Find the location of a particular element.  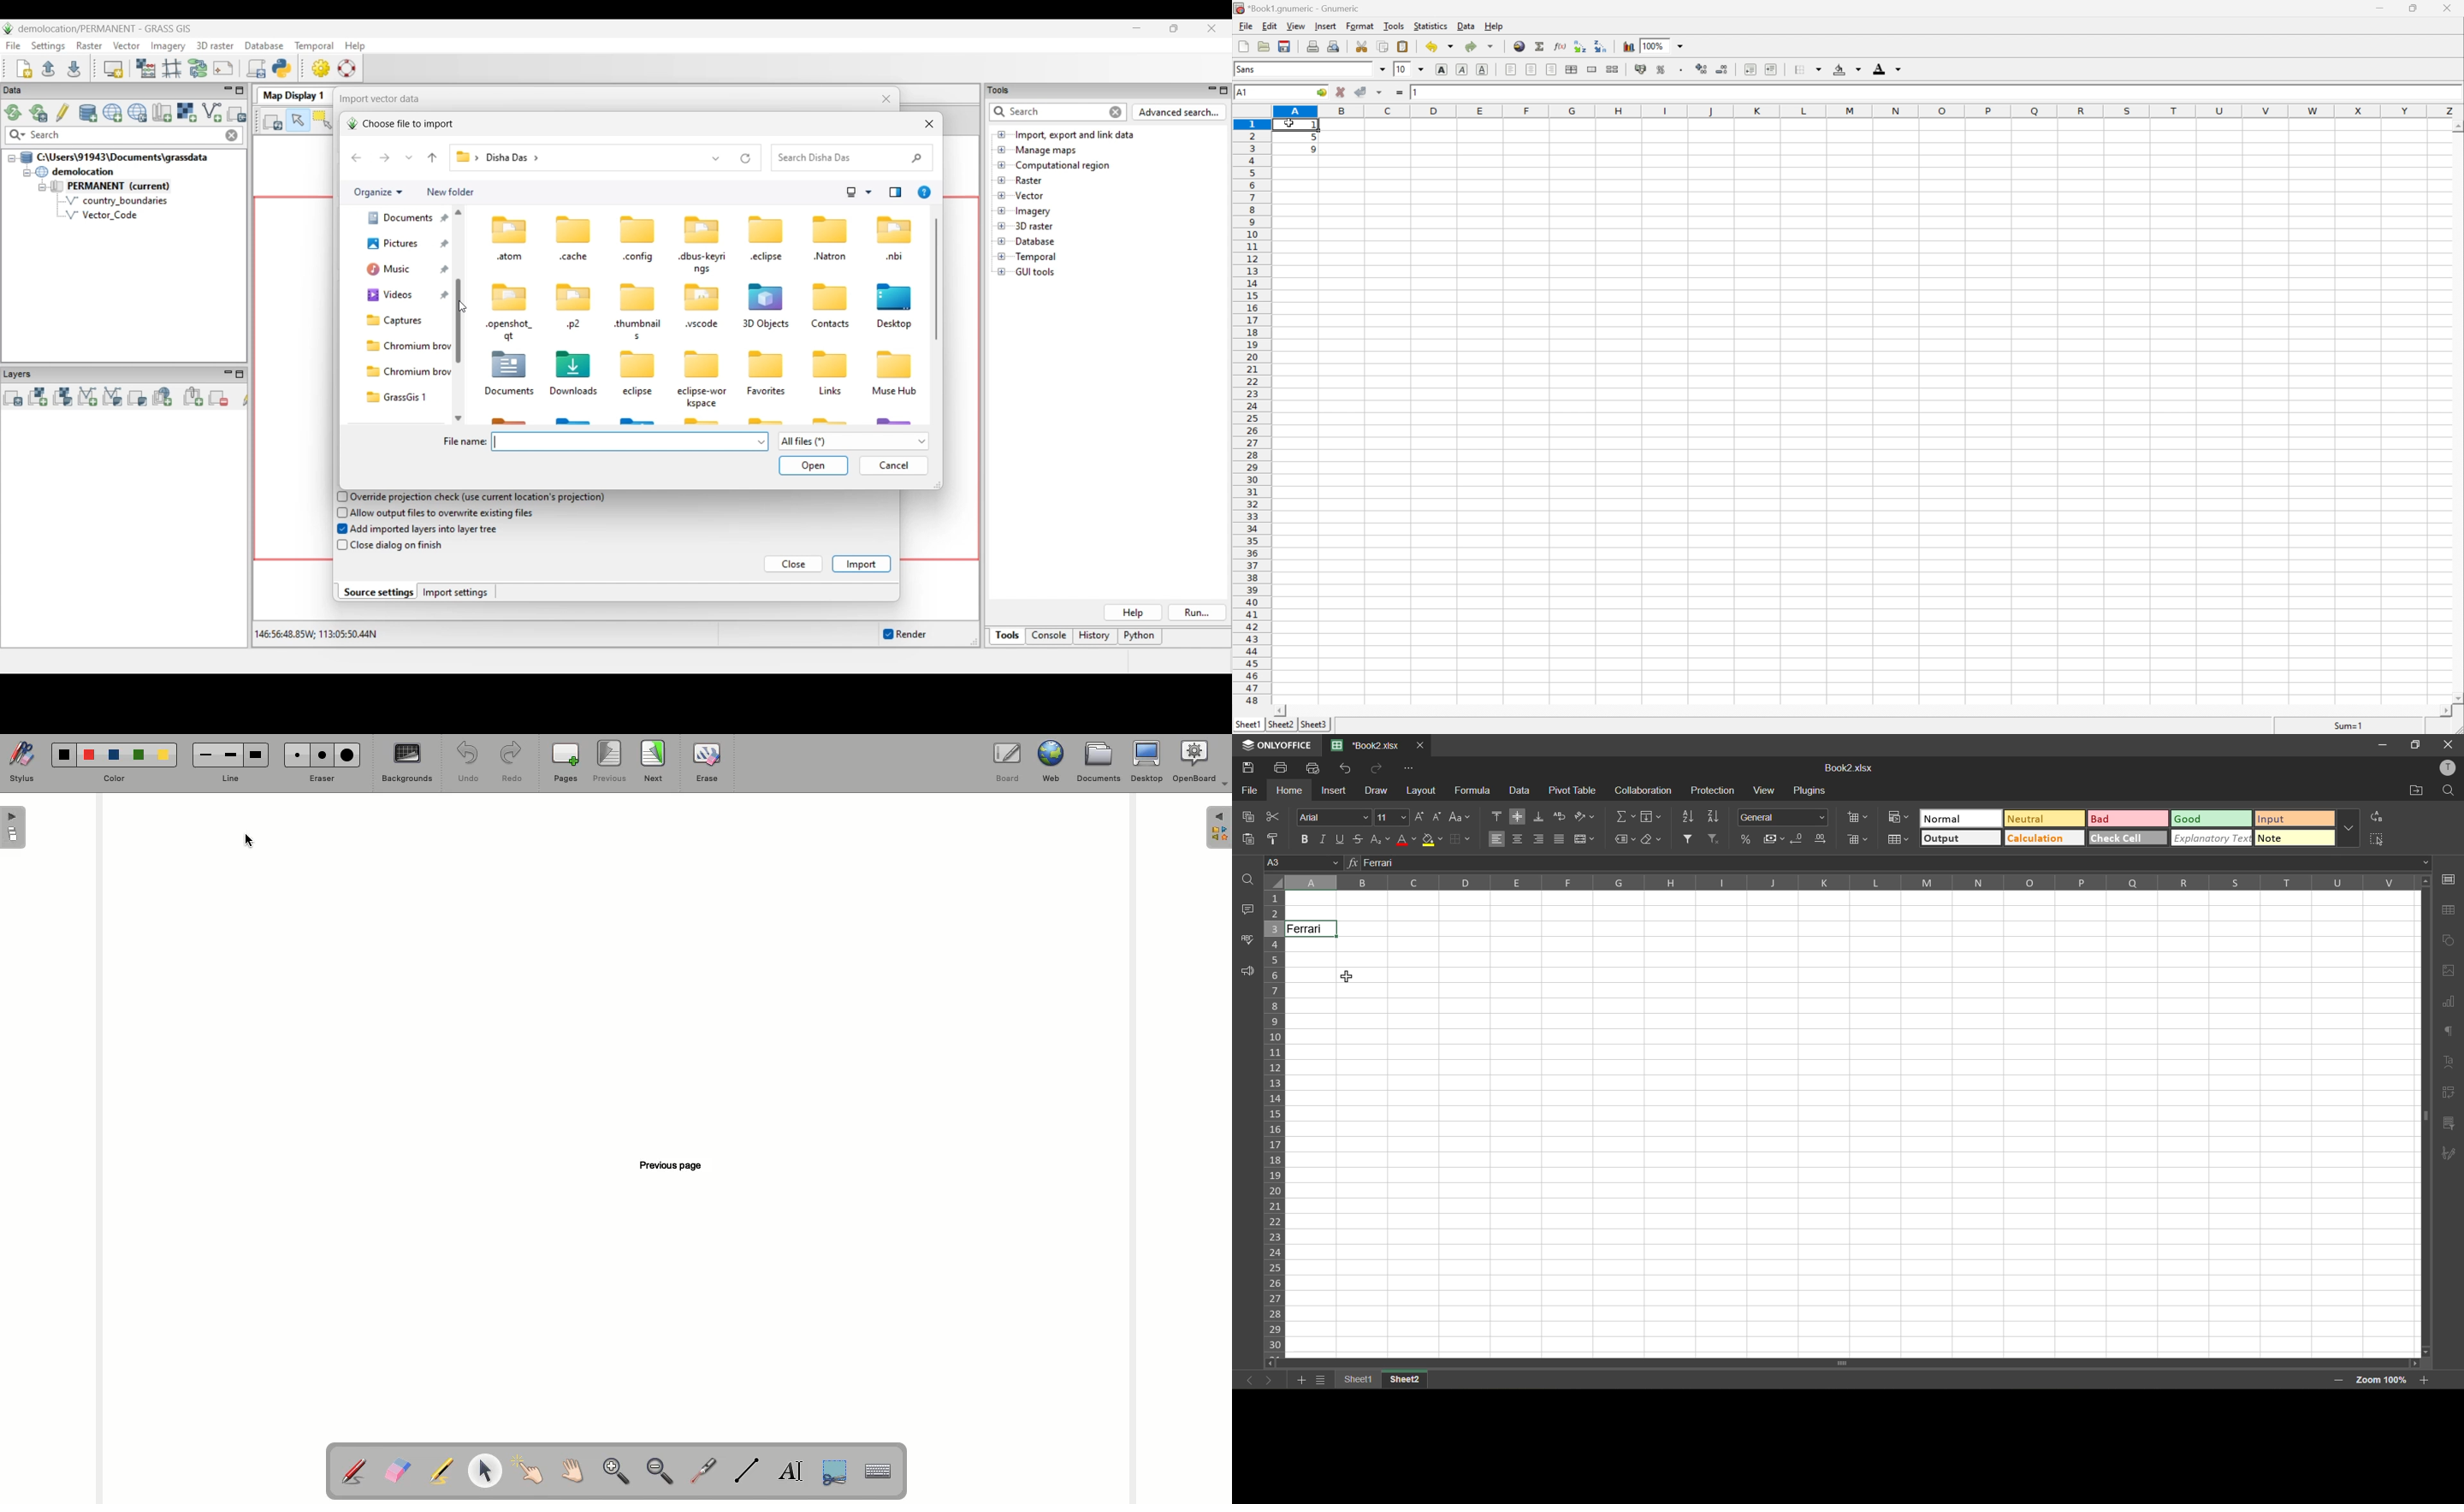

check cell is located at coordinates (2128, 837).